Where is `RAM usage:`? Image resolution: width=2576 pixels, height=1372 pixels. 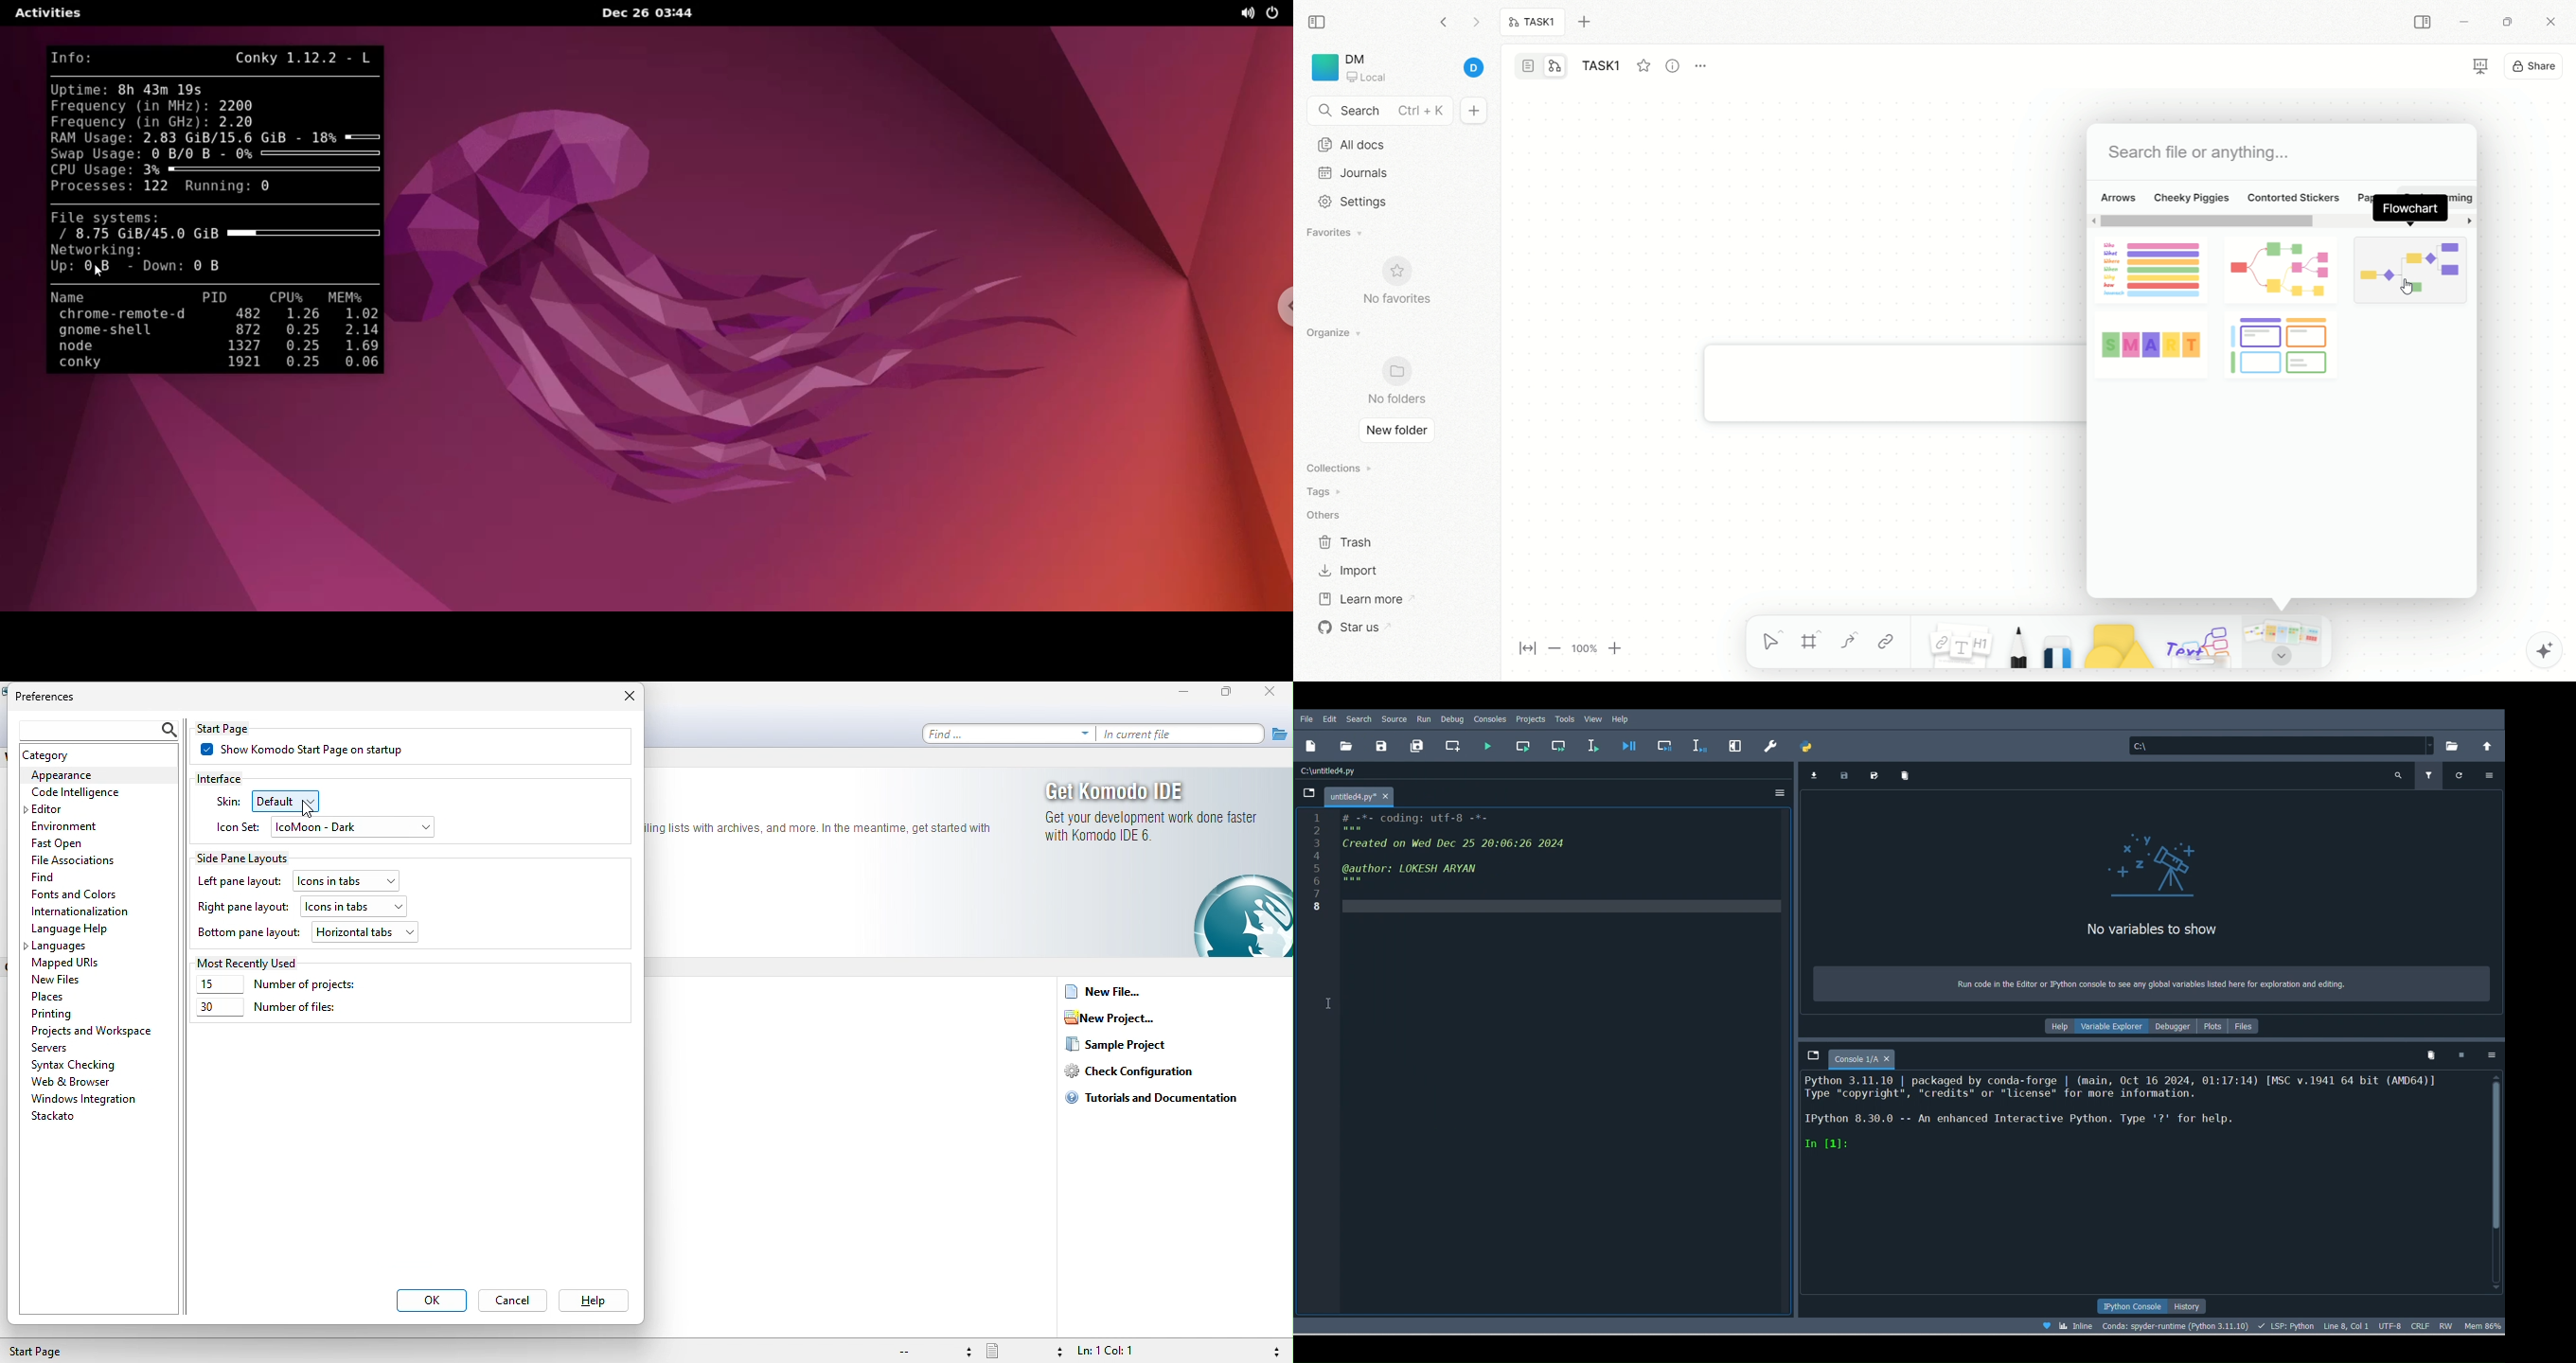
RAM usage: is located at coordinates (90, 138).